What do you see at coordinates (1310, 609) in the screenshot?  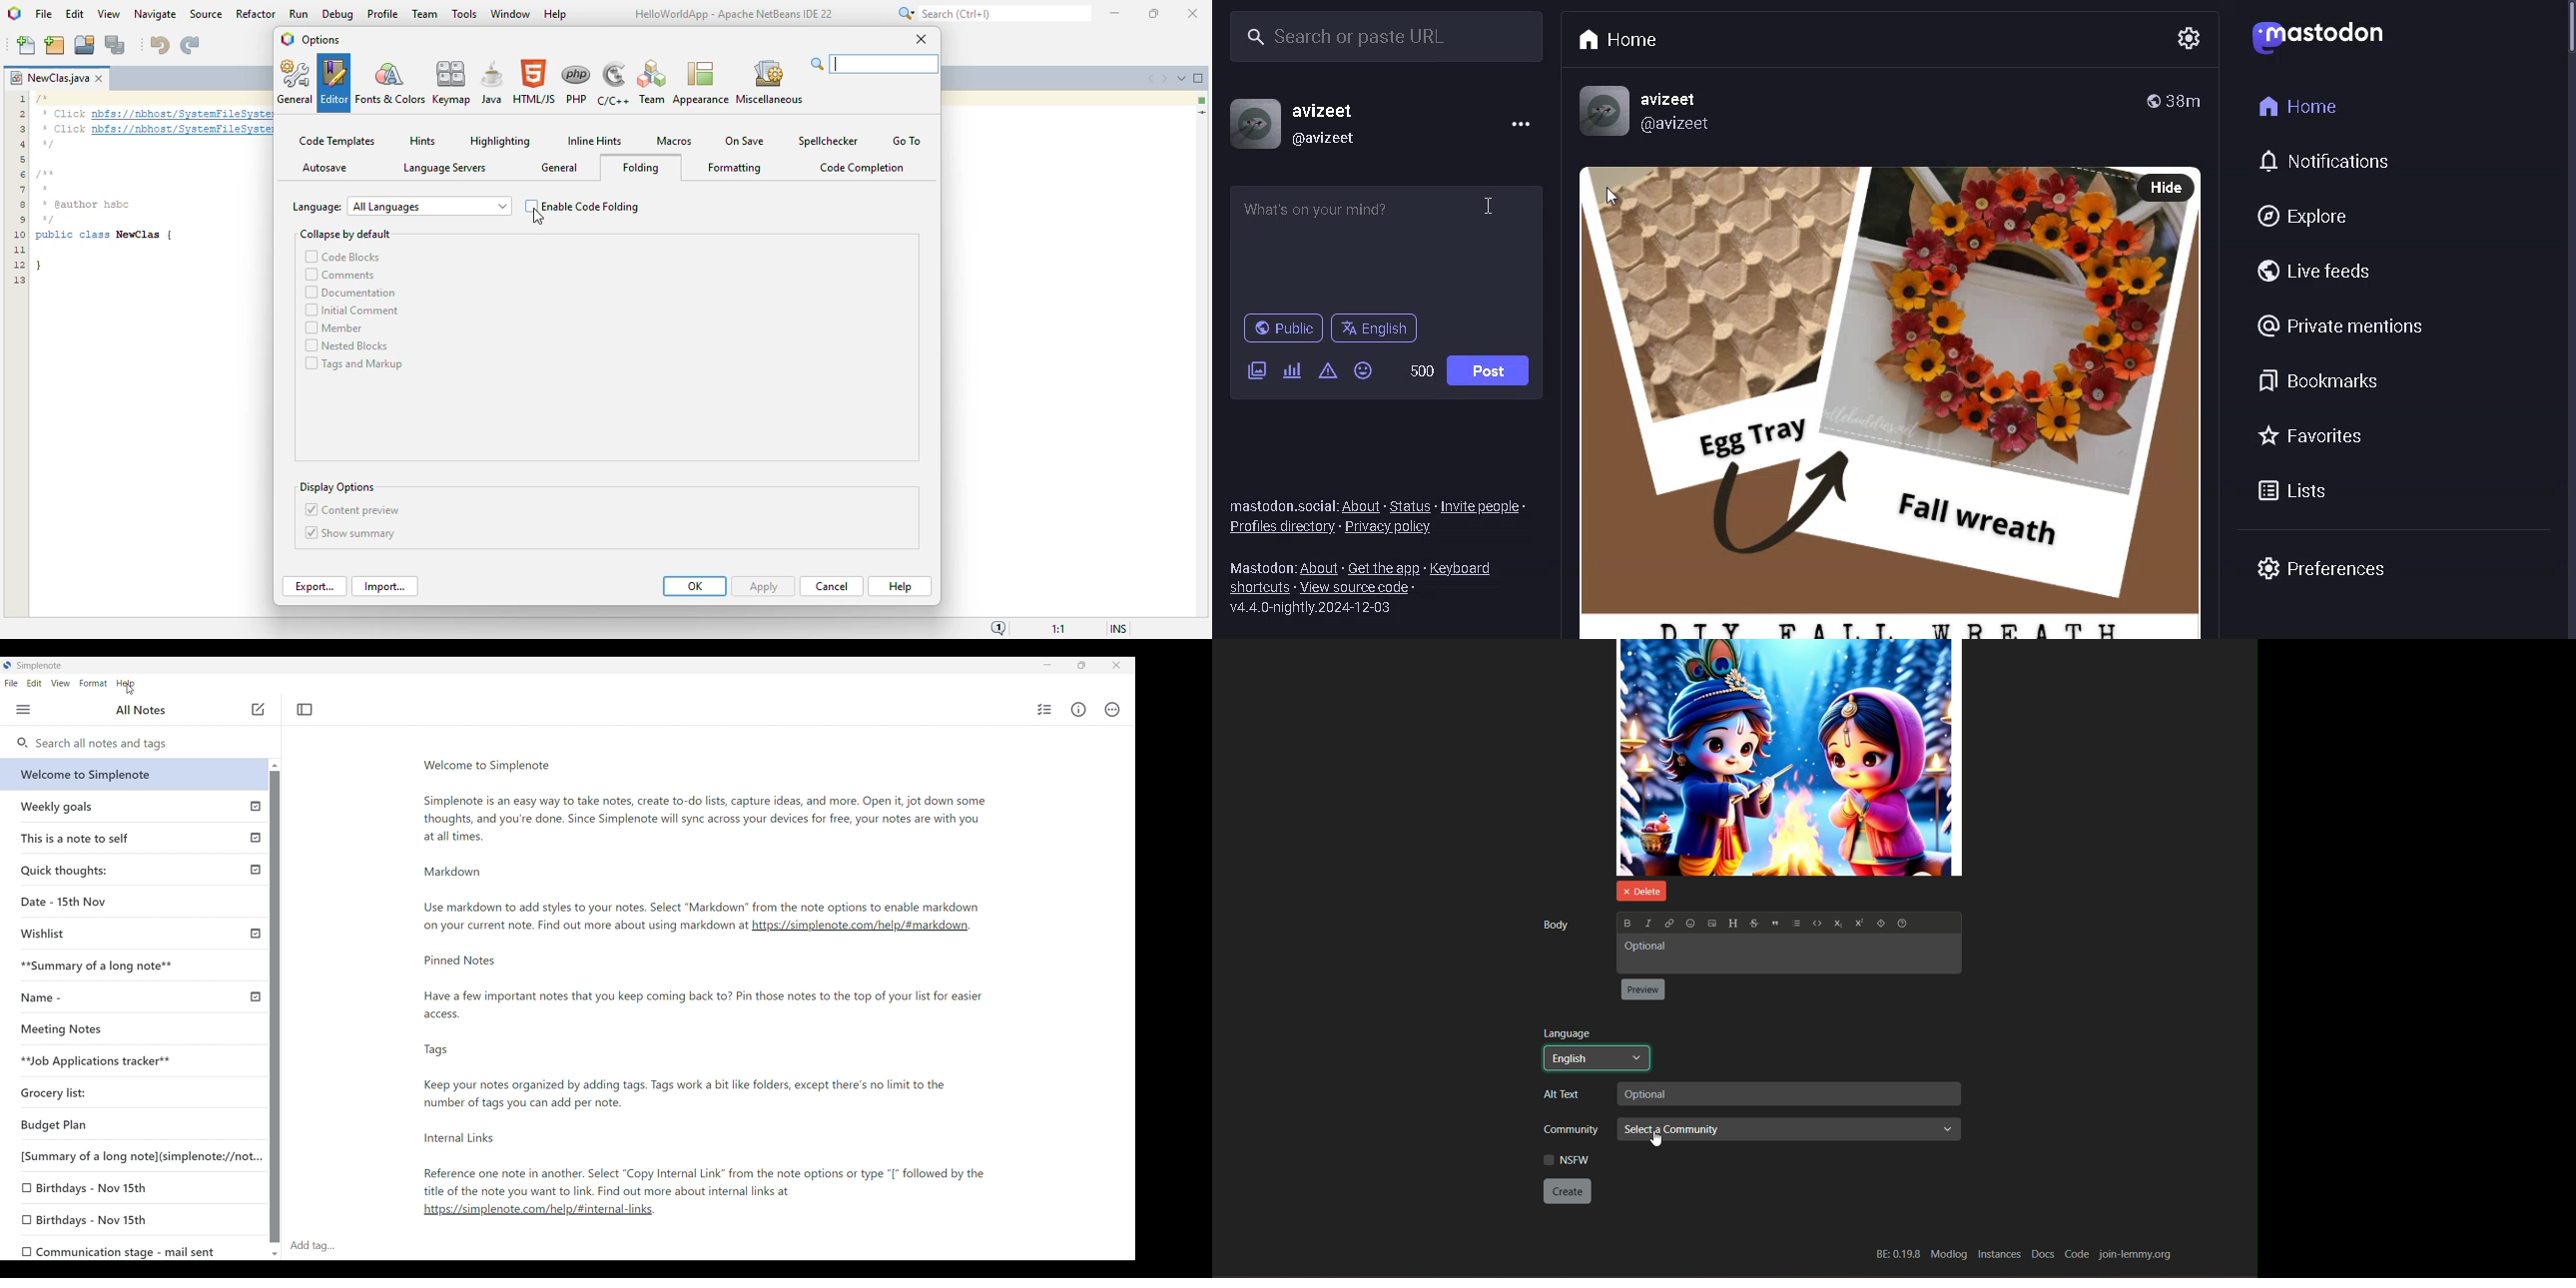 I see `version` at bounding box center [1310, 609].